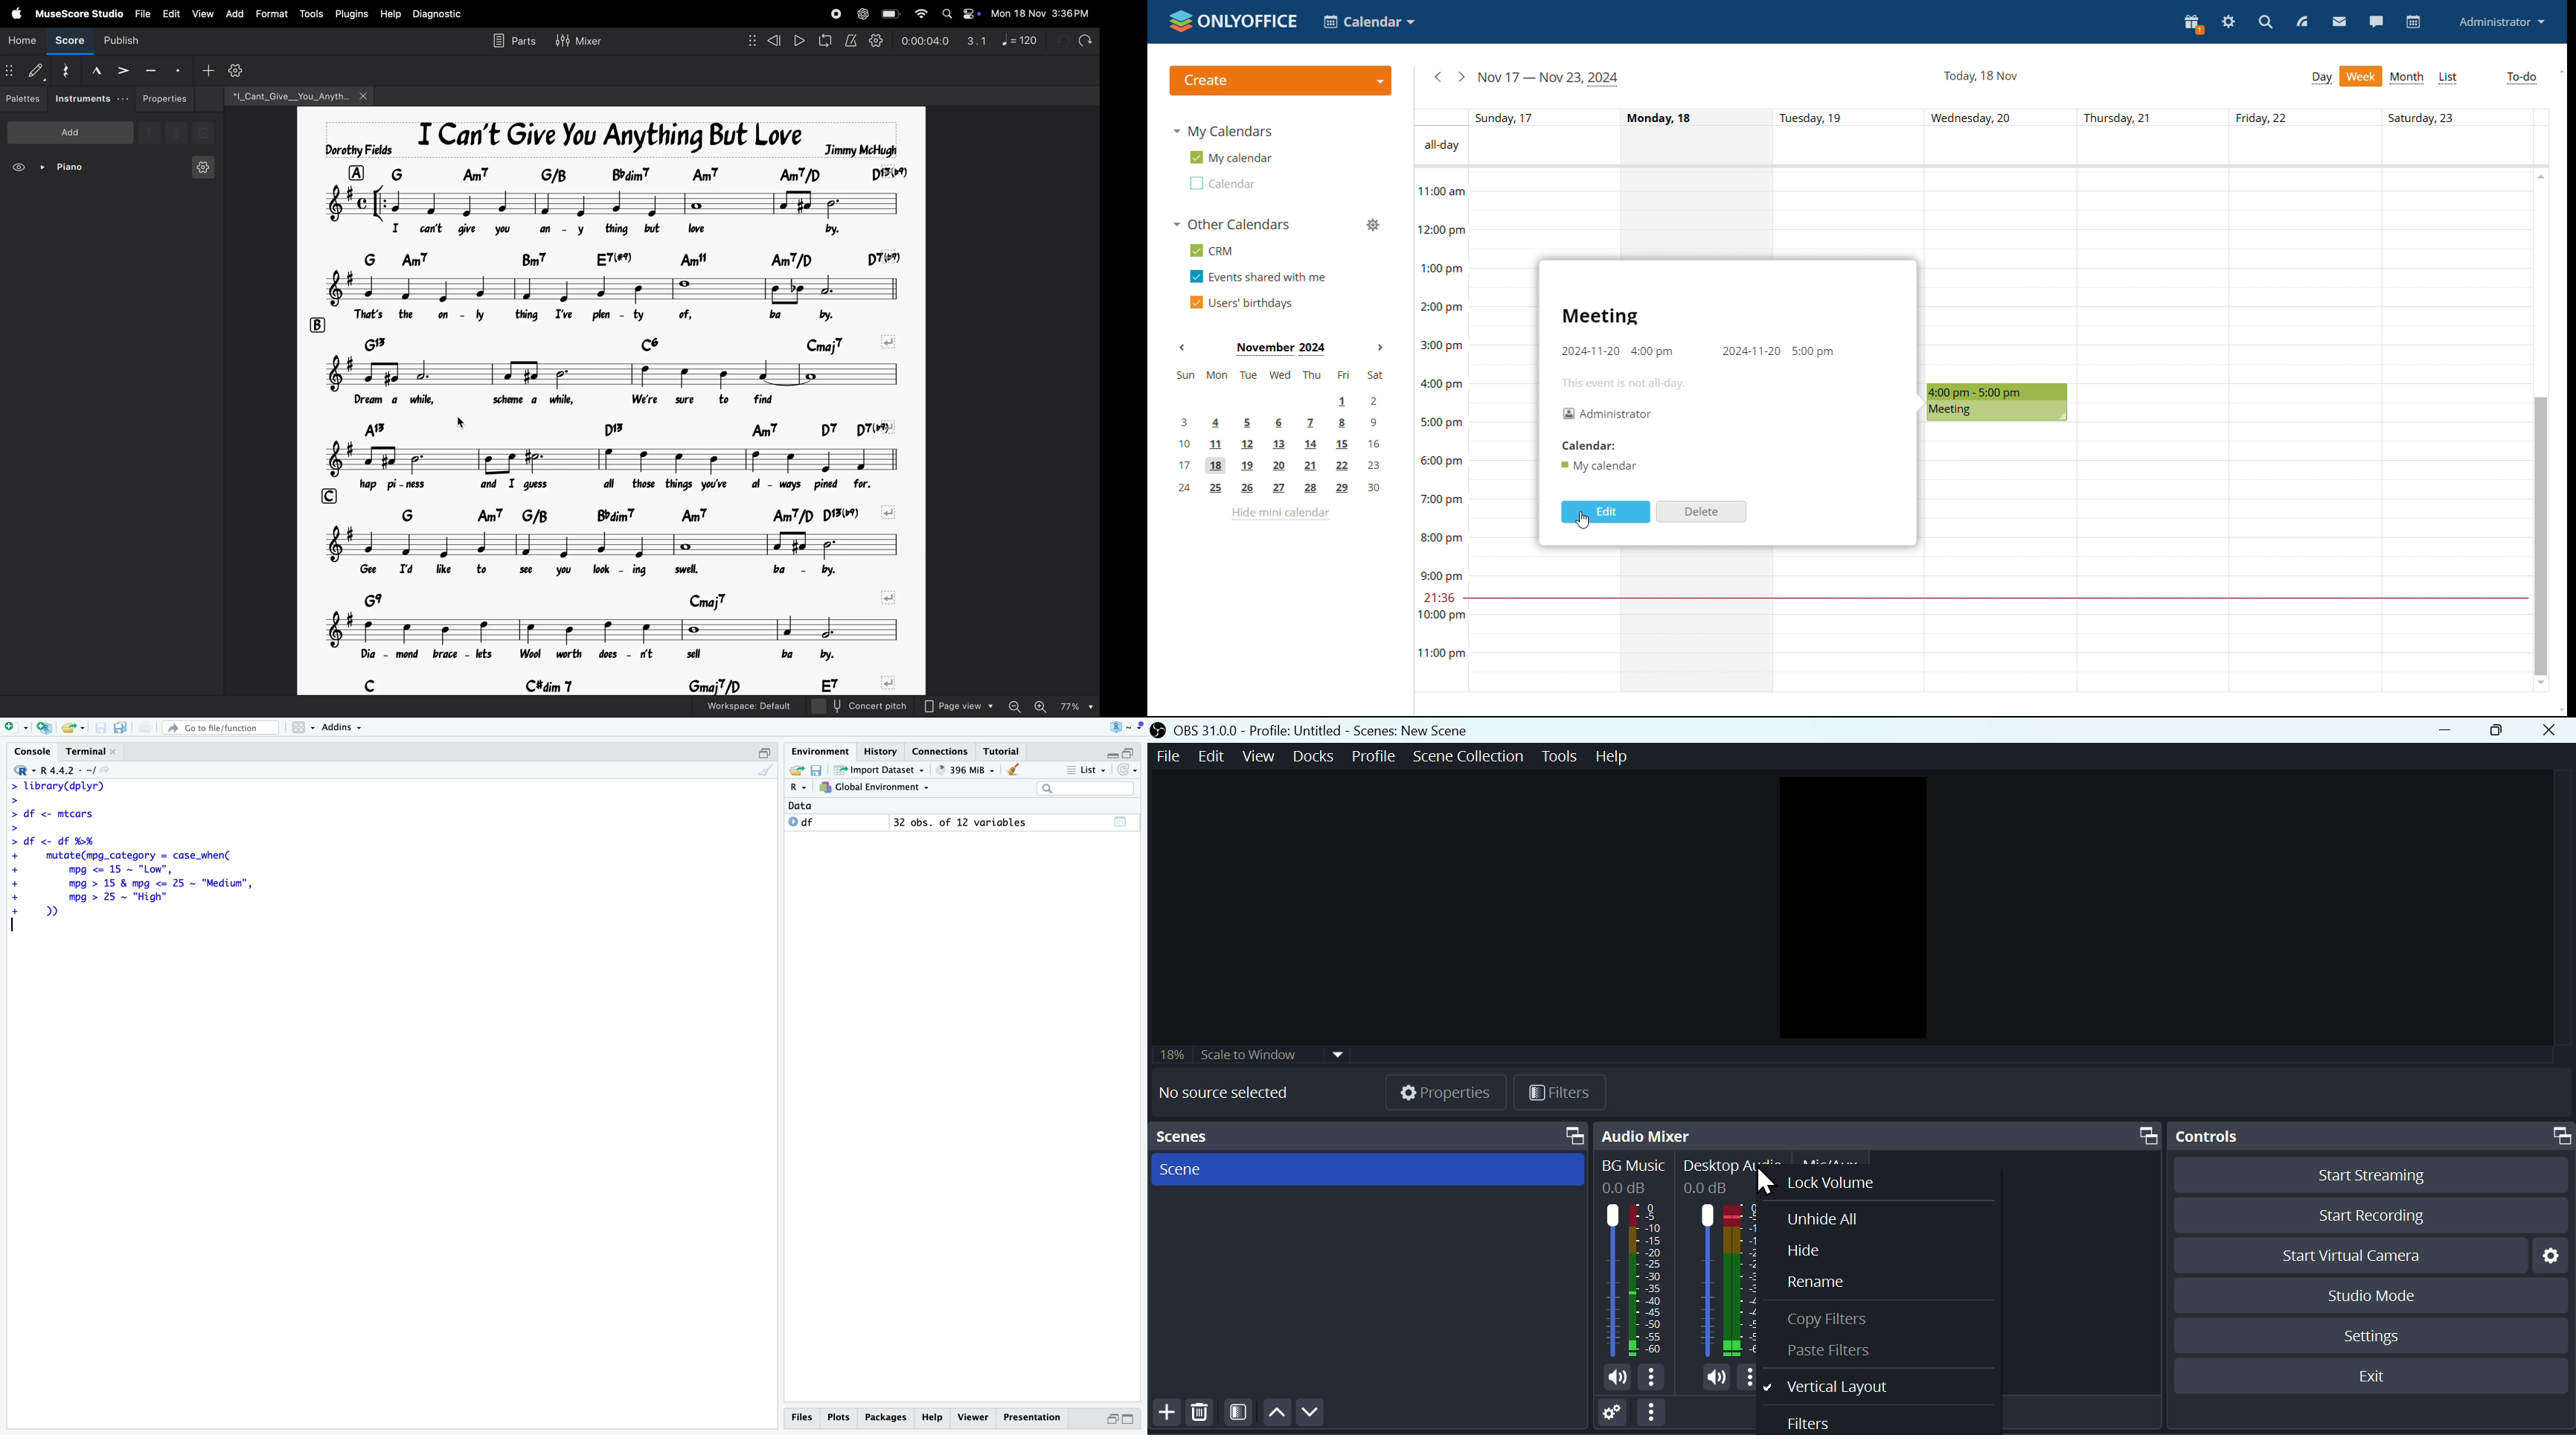  Describe the element at coordinates (1822, 1184) in the screenshot. I see `Lock volume` at that location.